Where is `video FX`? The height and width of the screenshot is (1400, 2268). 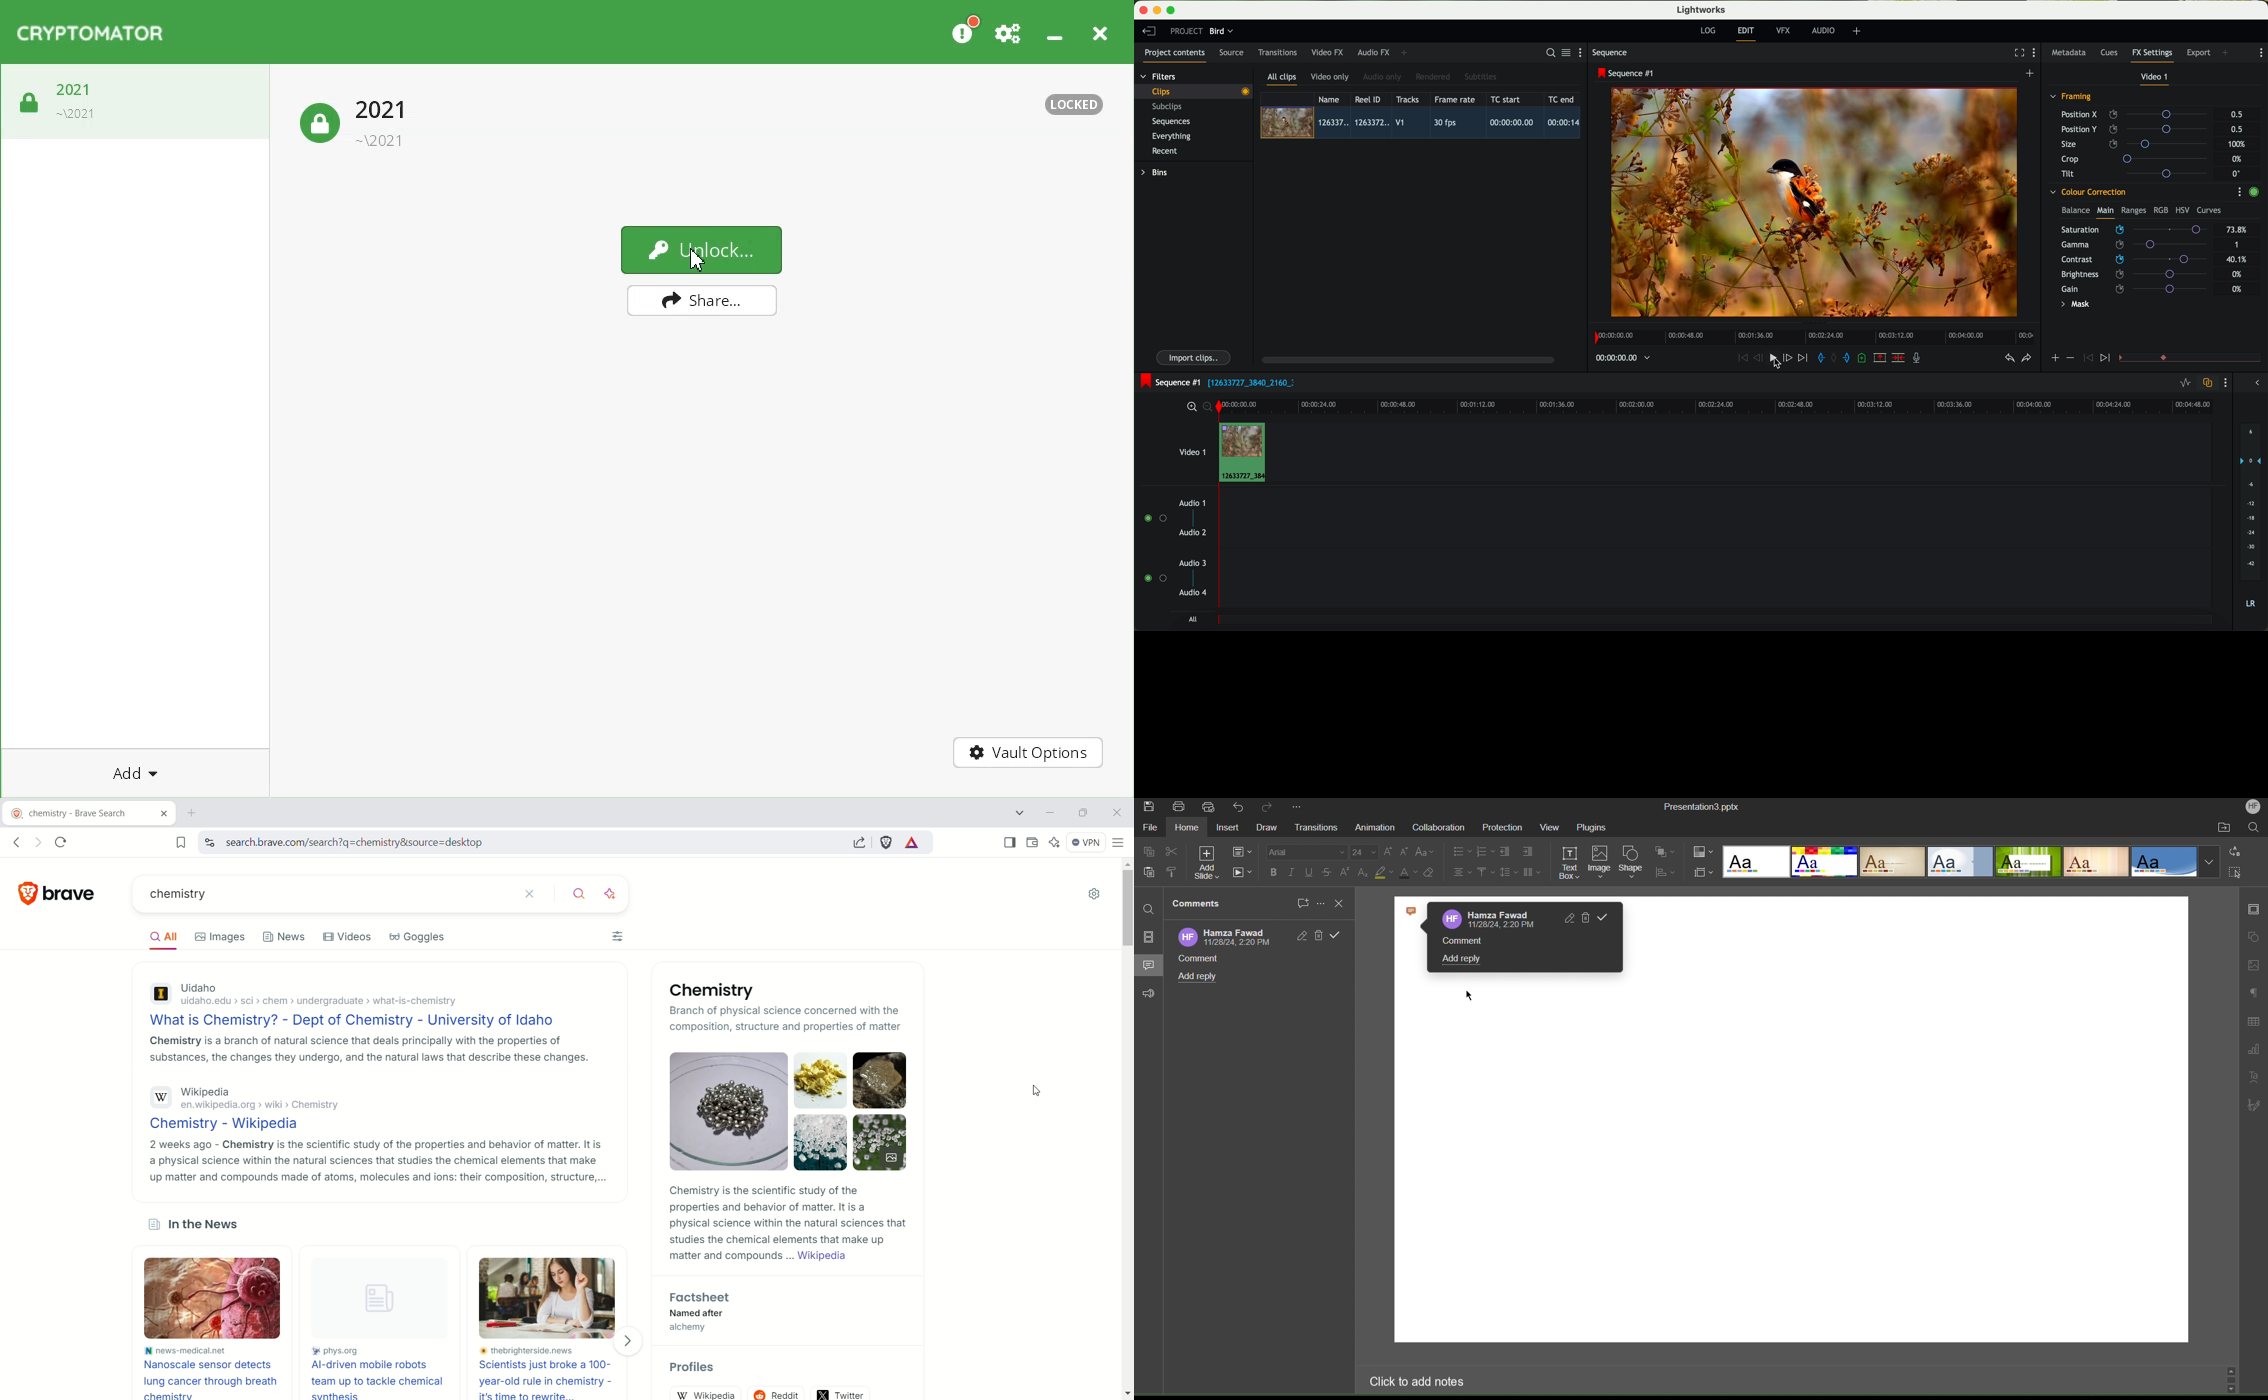
video FX is located at coordinates (1329, 53).